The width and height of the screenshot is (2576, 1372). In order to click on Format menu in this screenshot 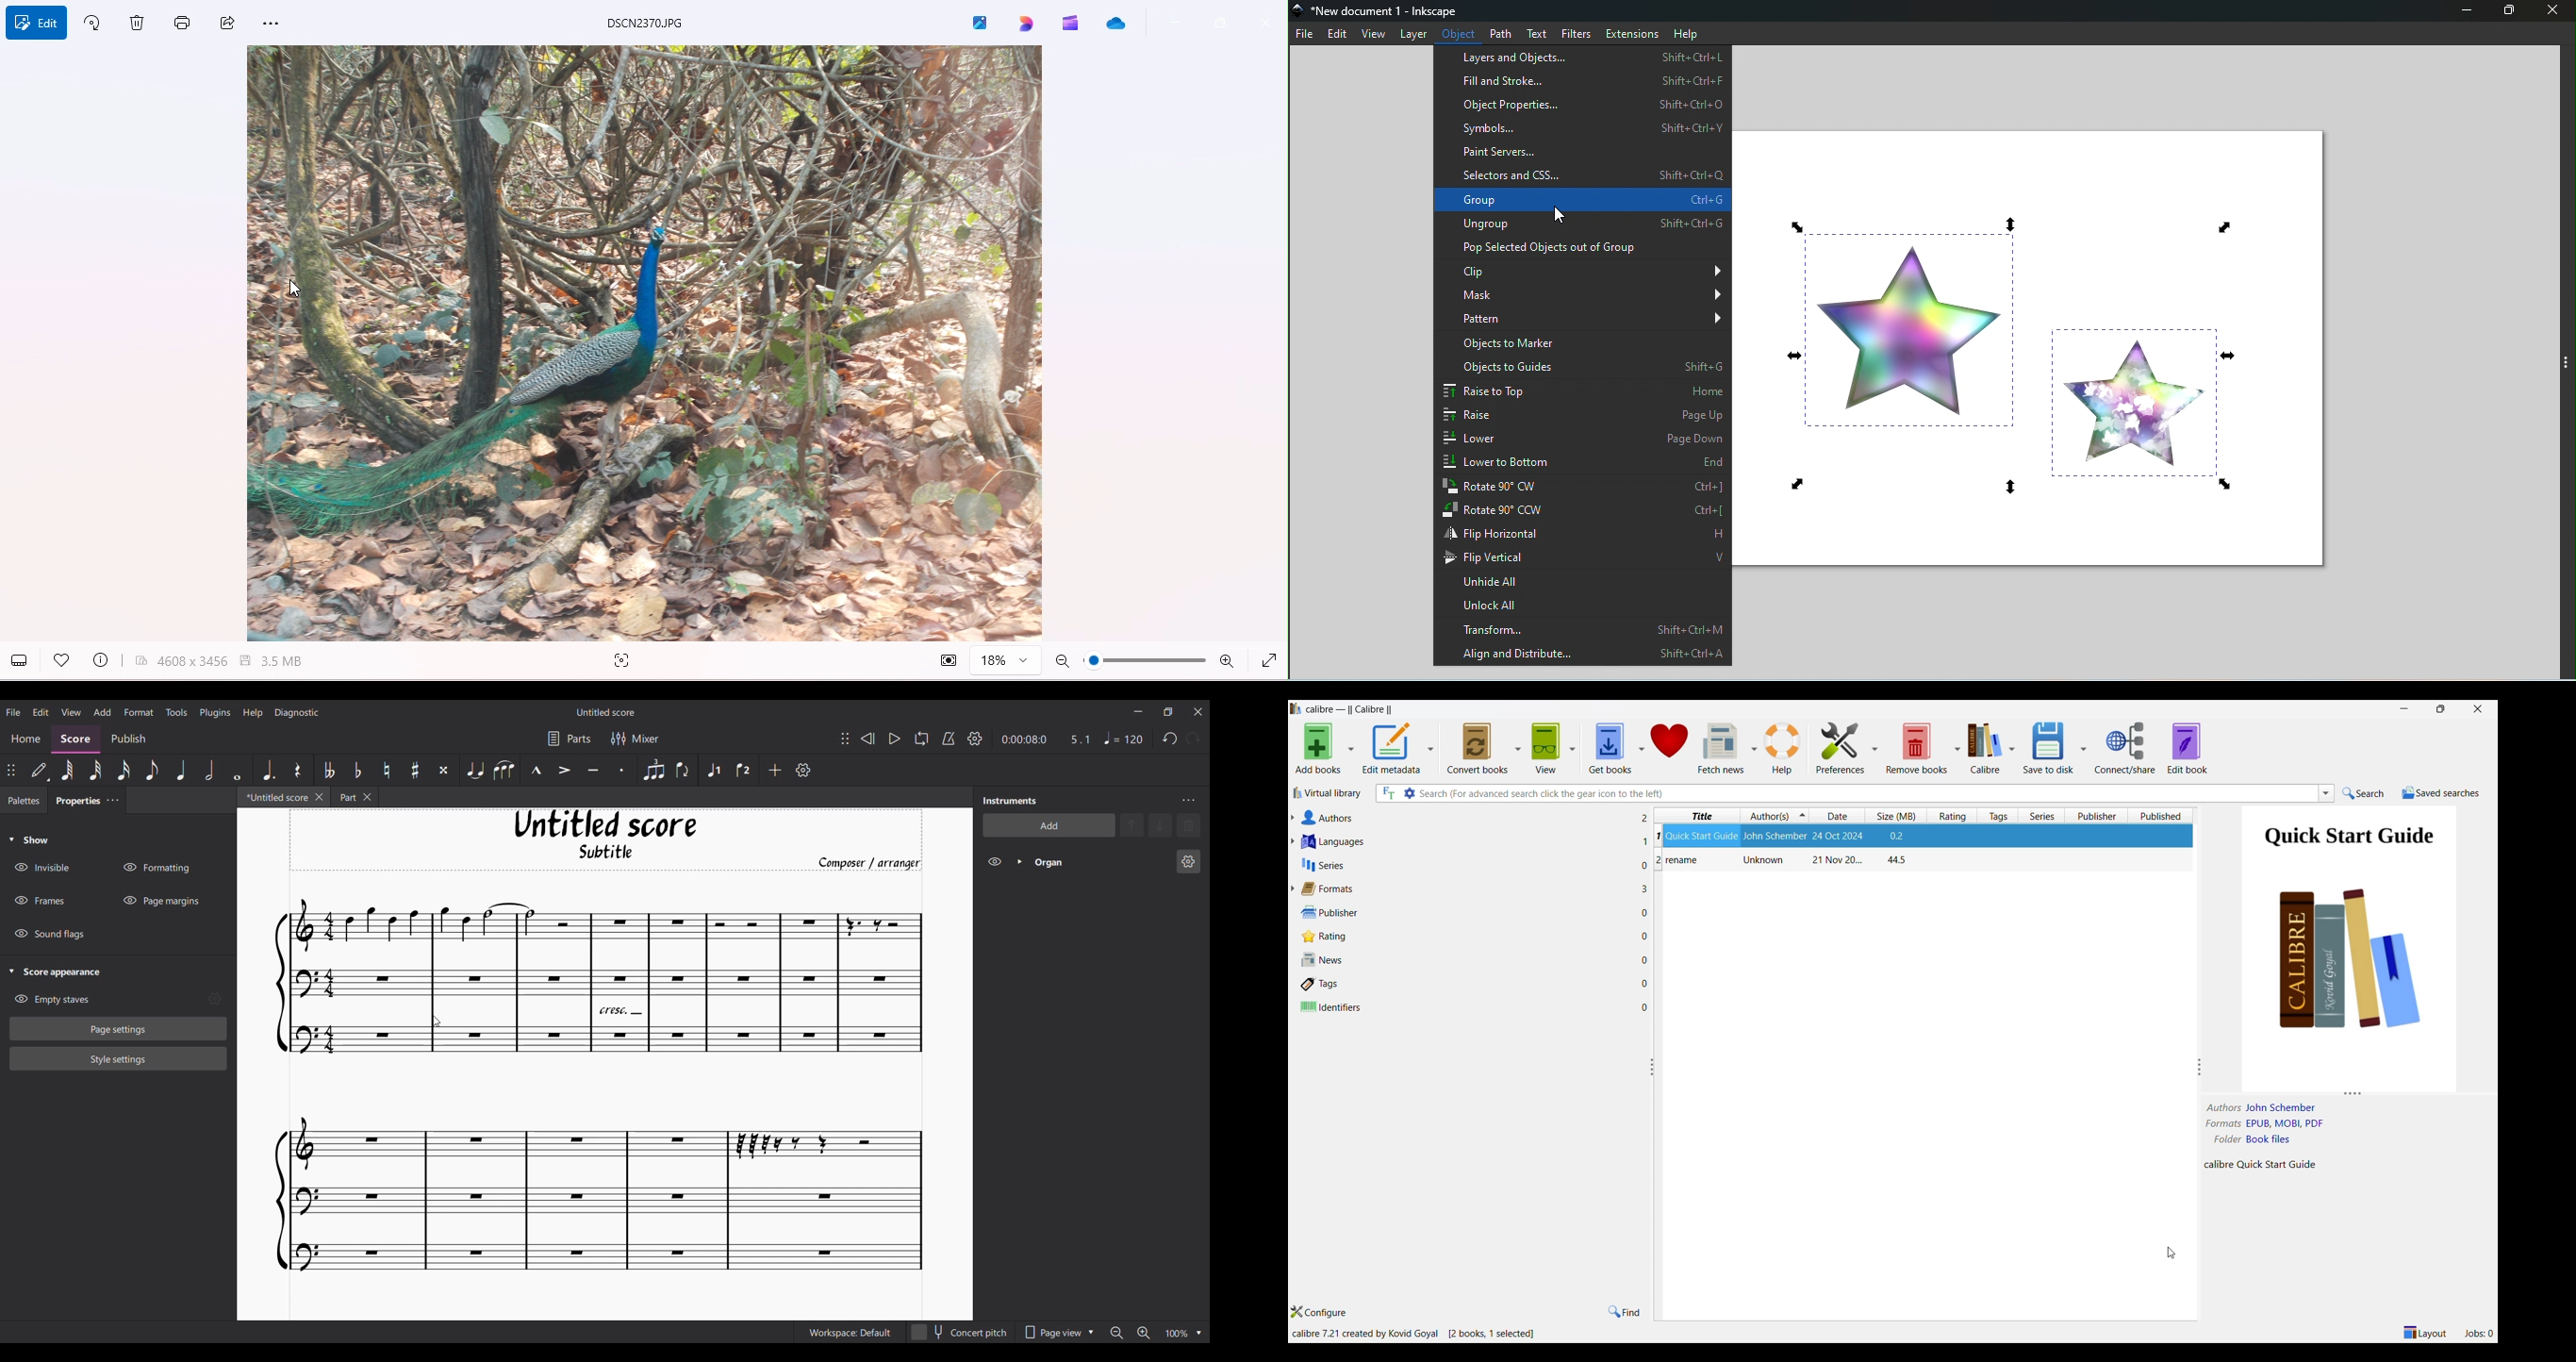, I will do `click(139, 711)`.